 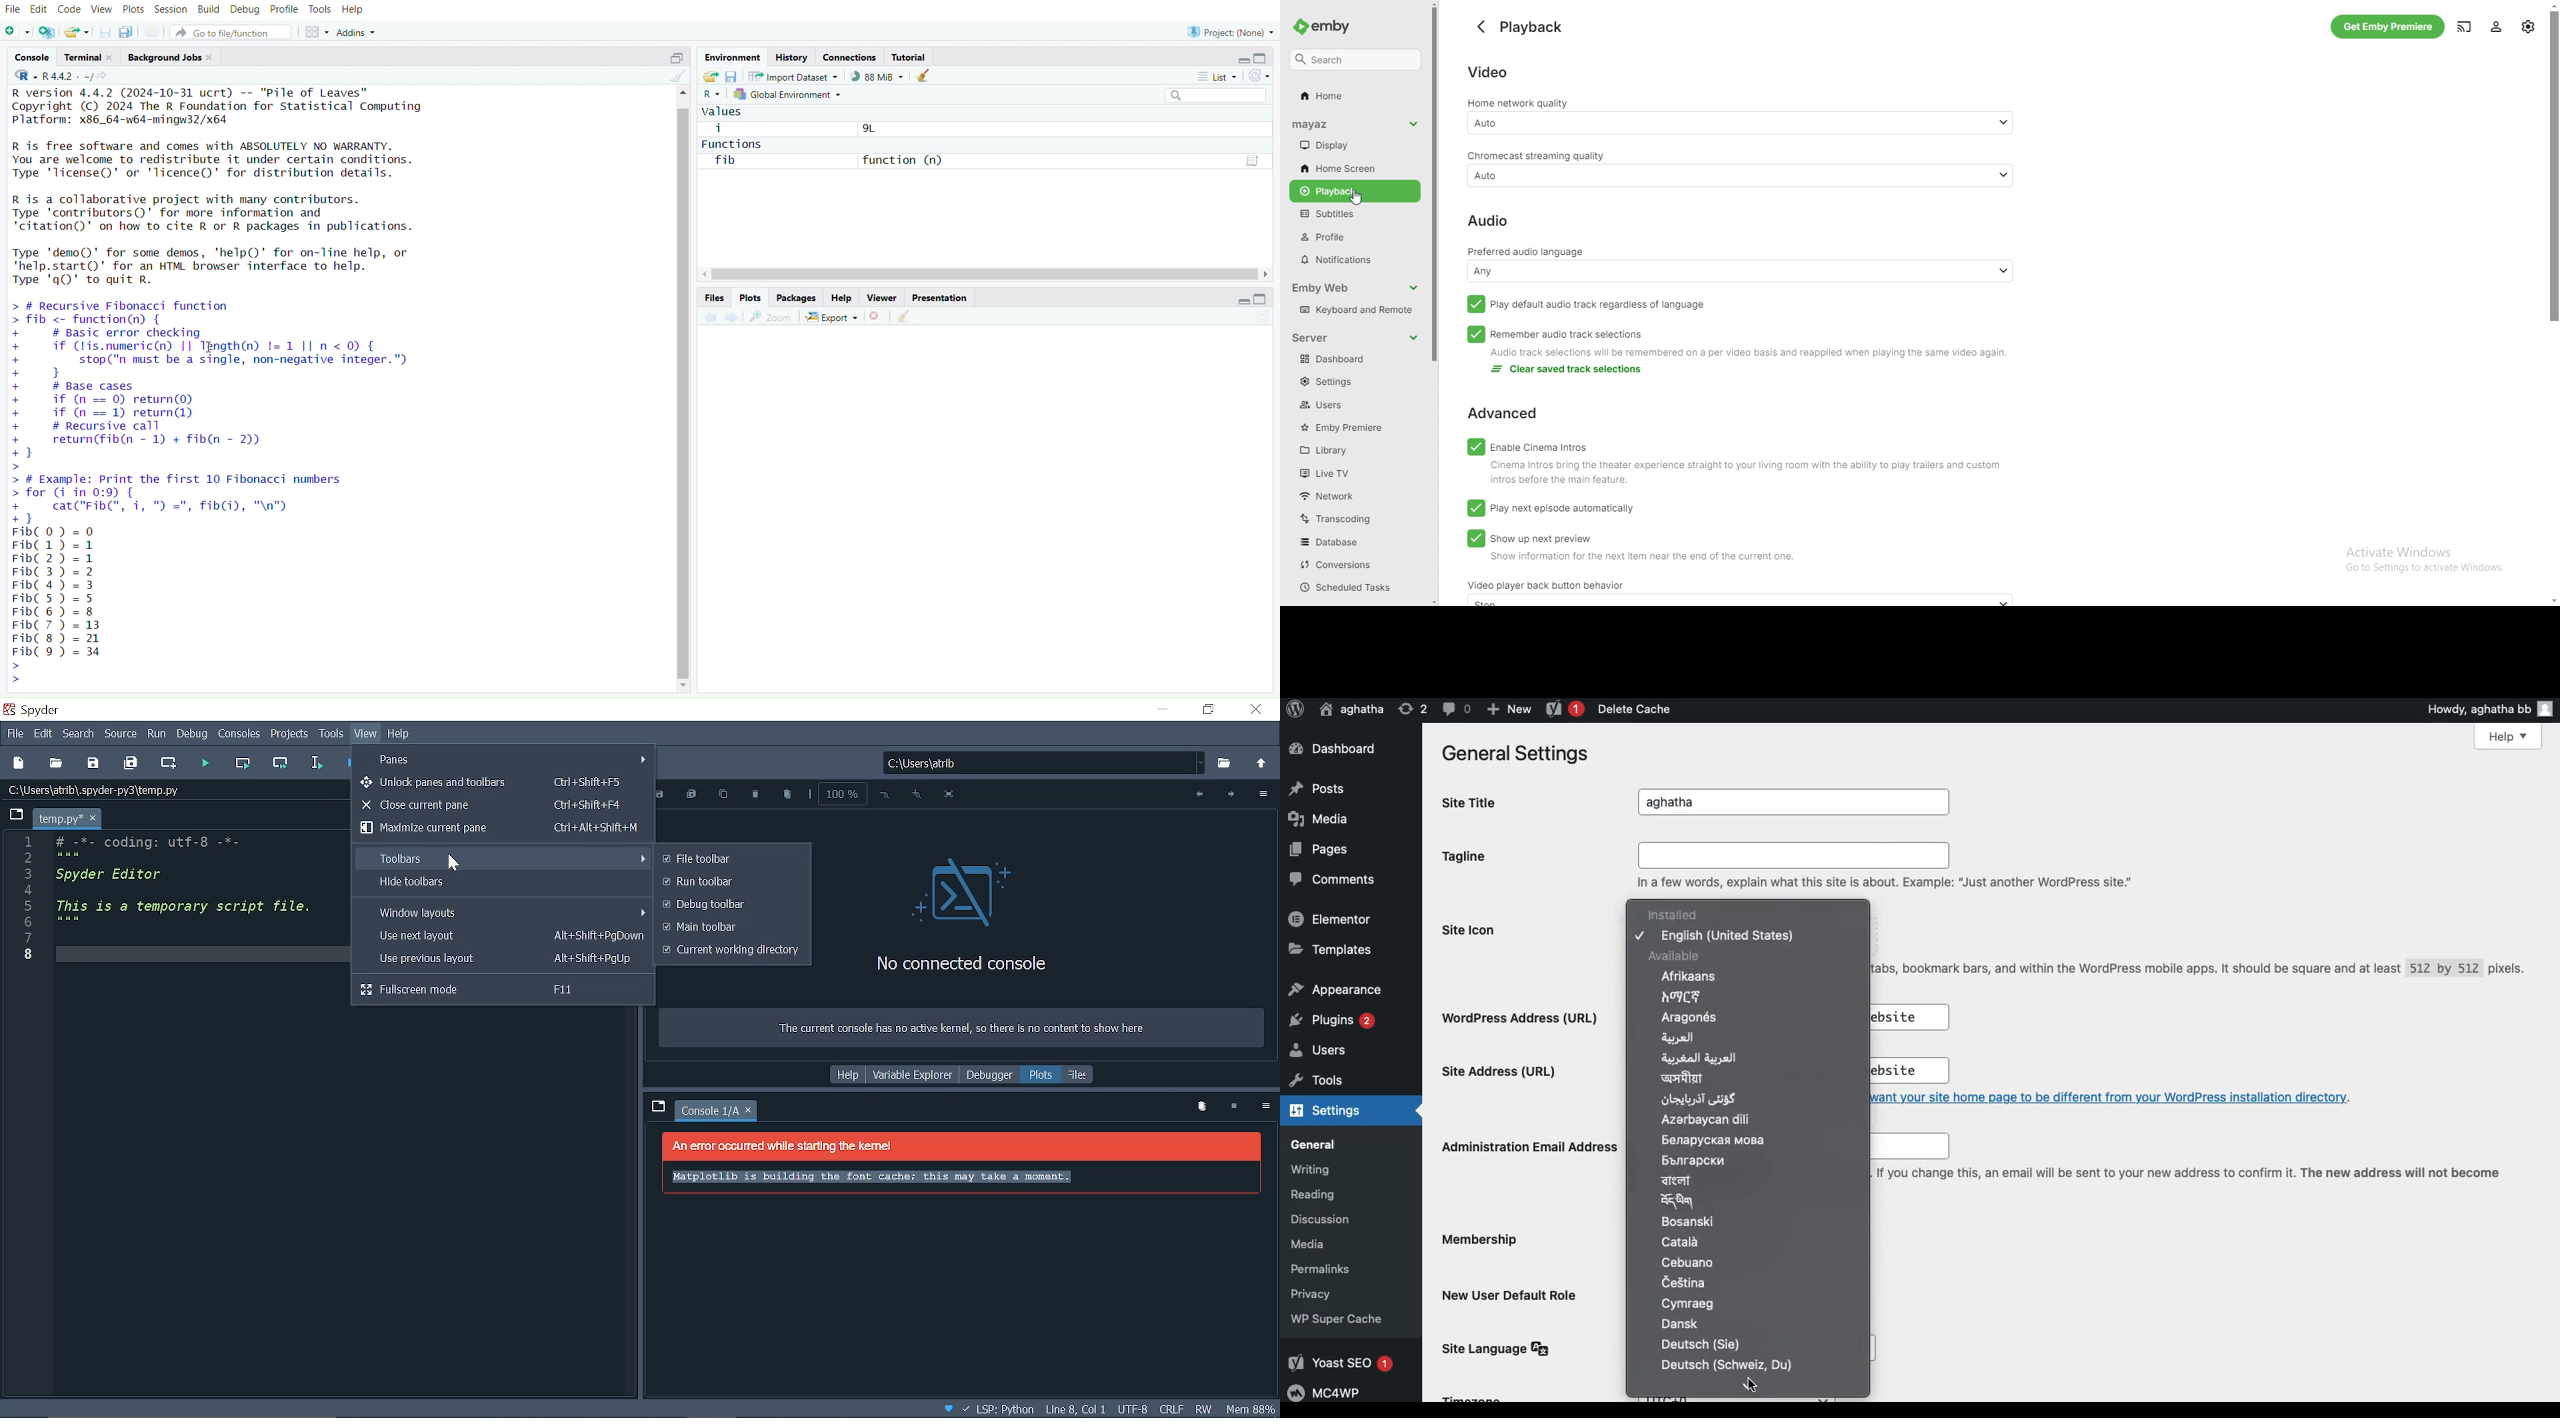 What do you see at coordinates (713, 299) in the screenshot?
I see `files` at bounding box center [713, 299].